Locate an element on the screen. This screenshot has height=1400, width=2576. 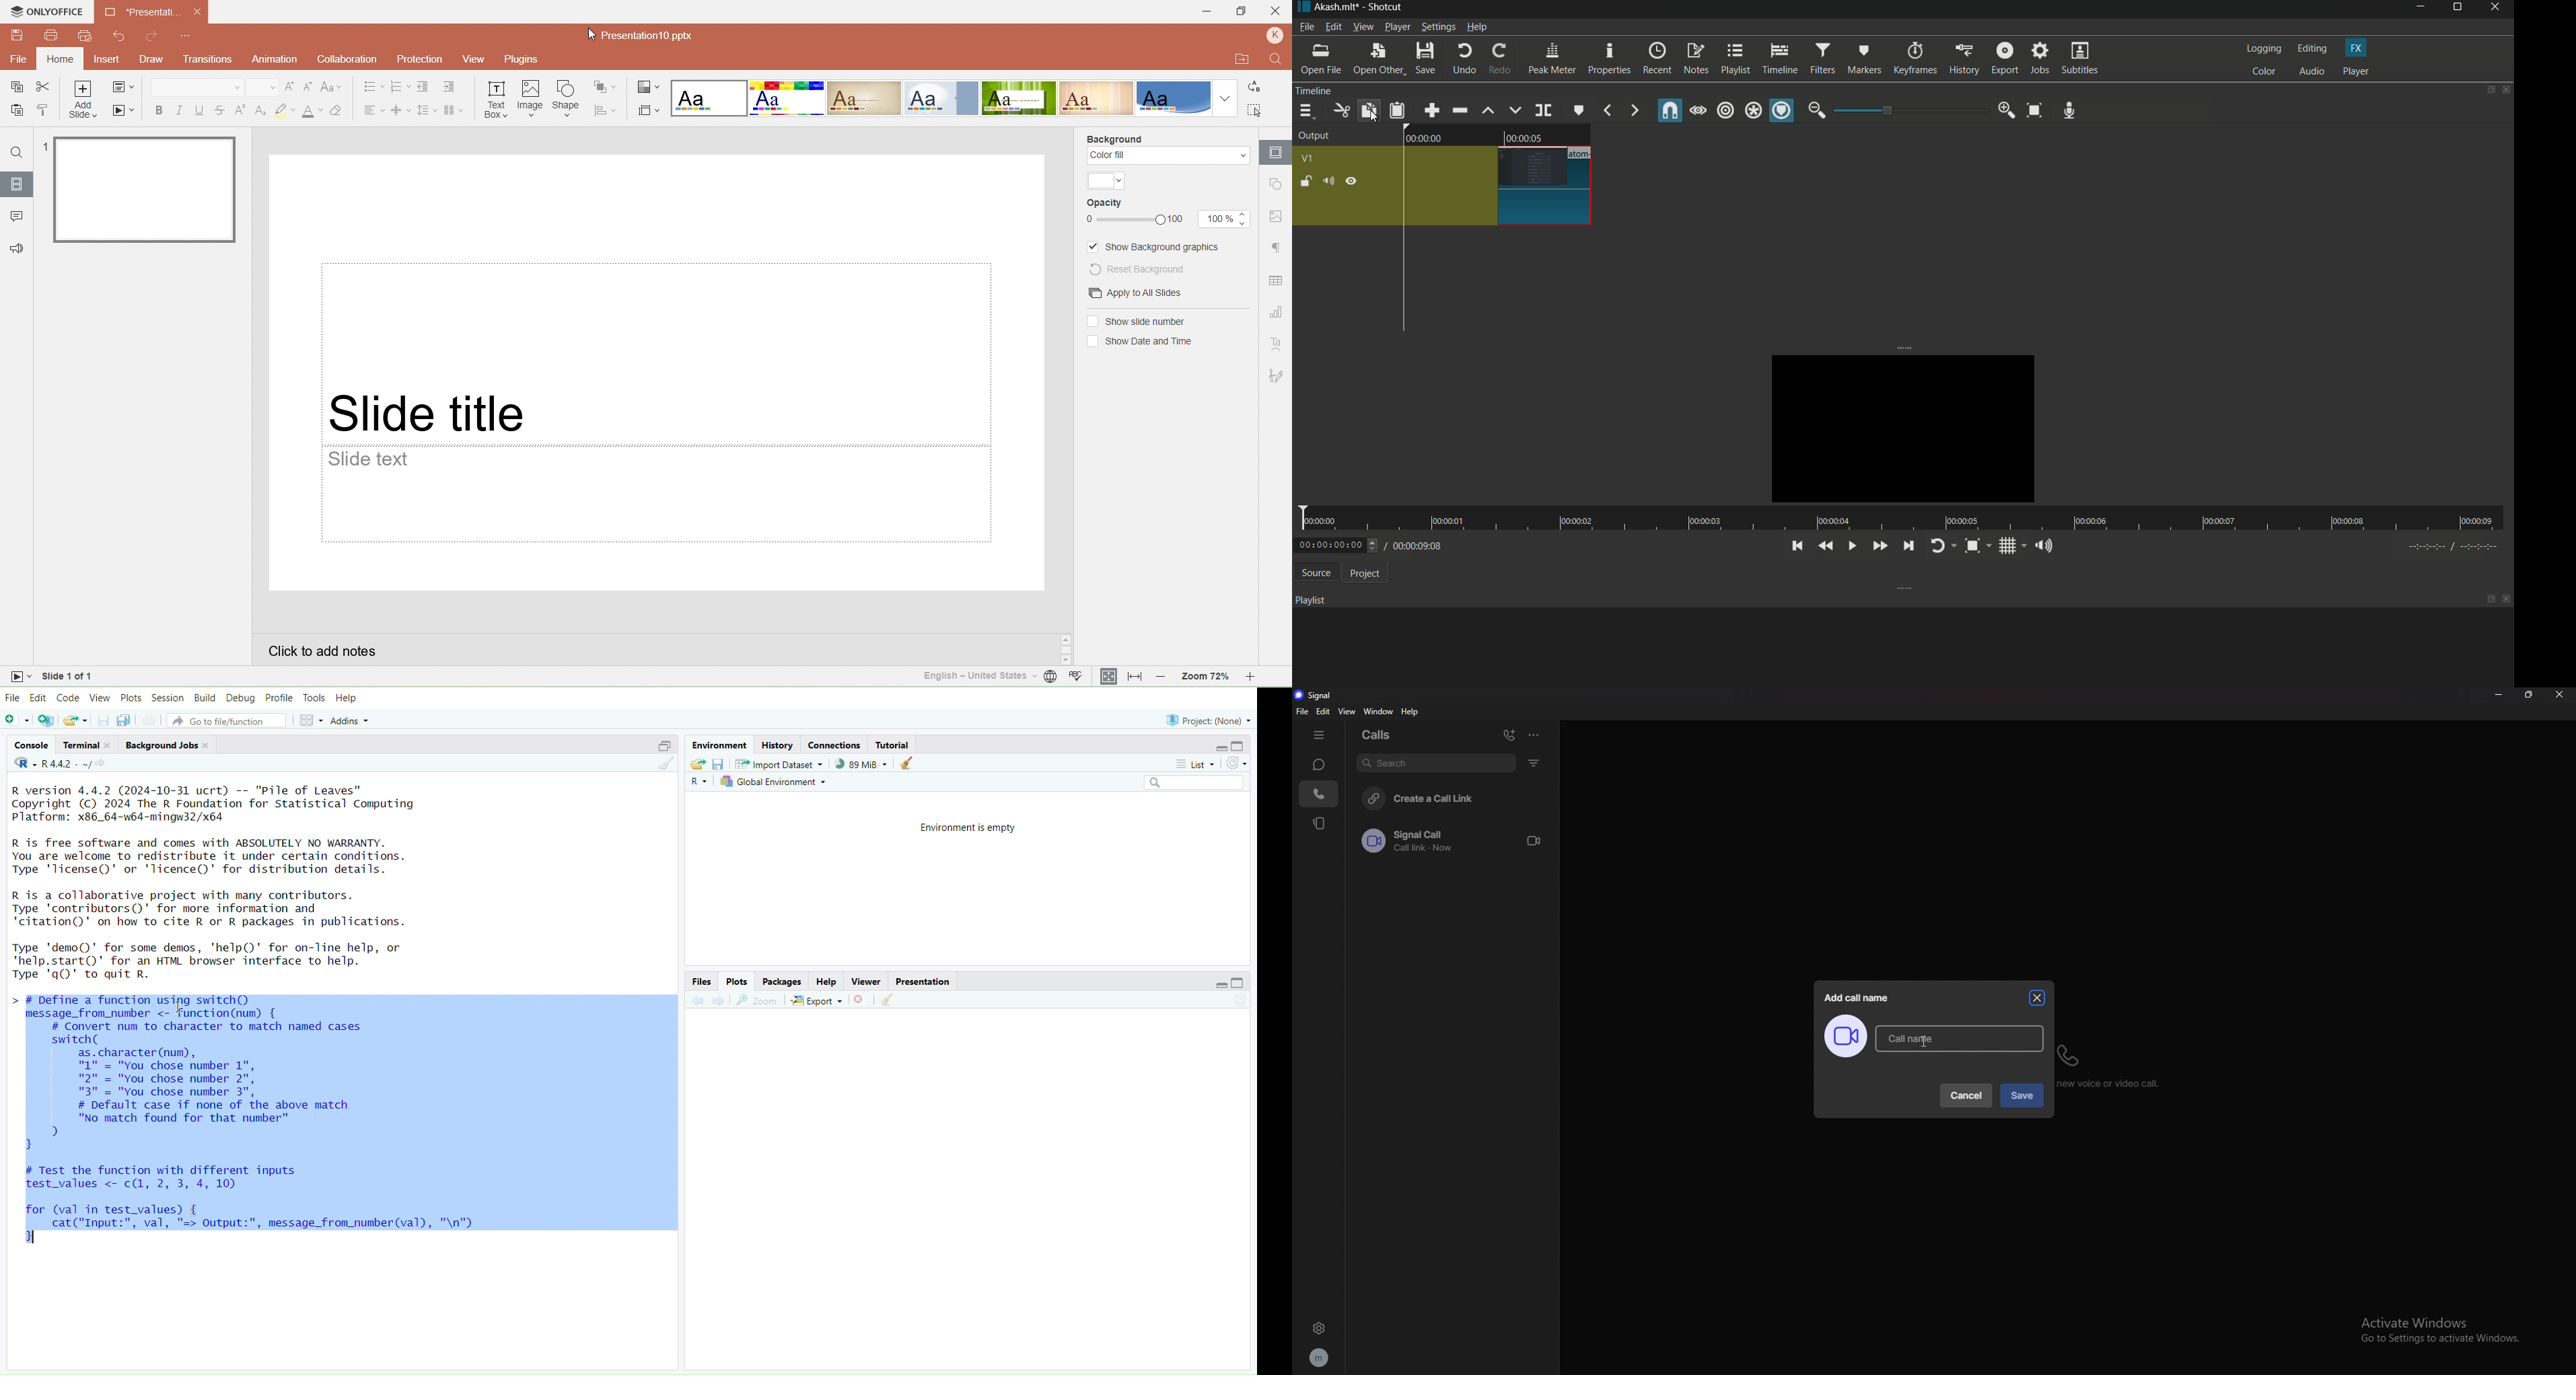
File is located at coordinates (12, 699).